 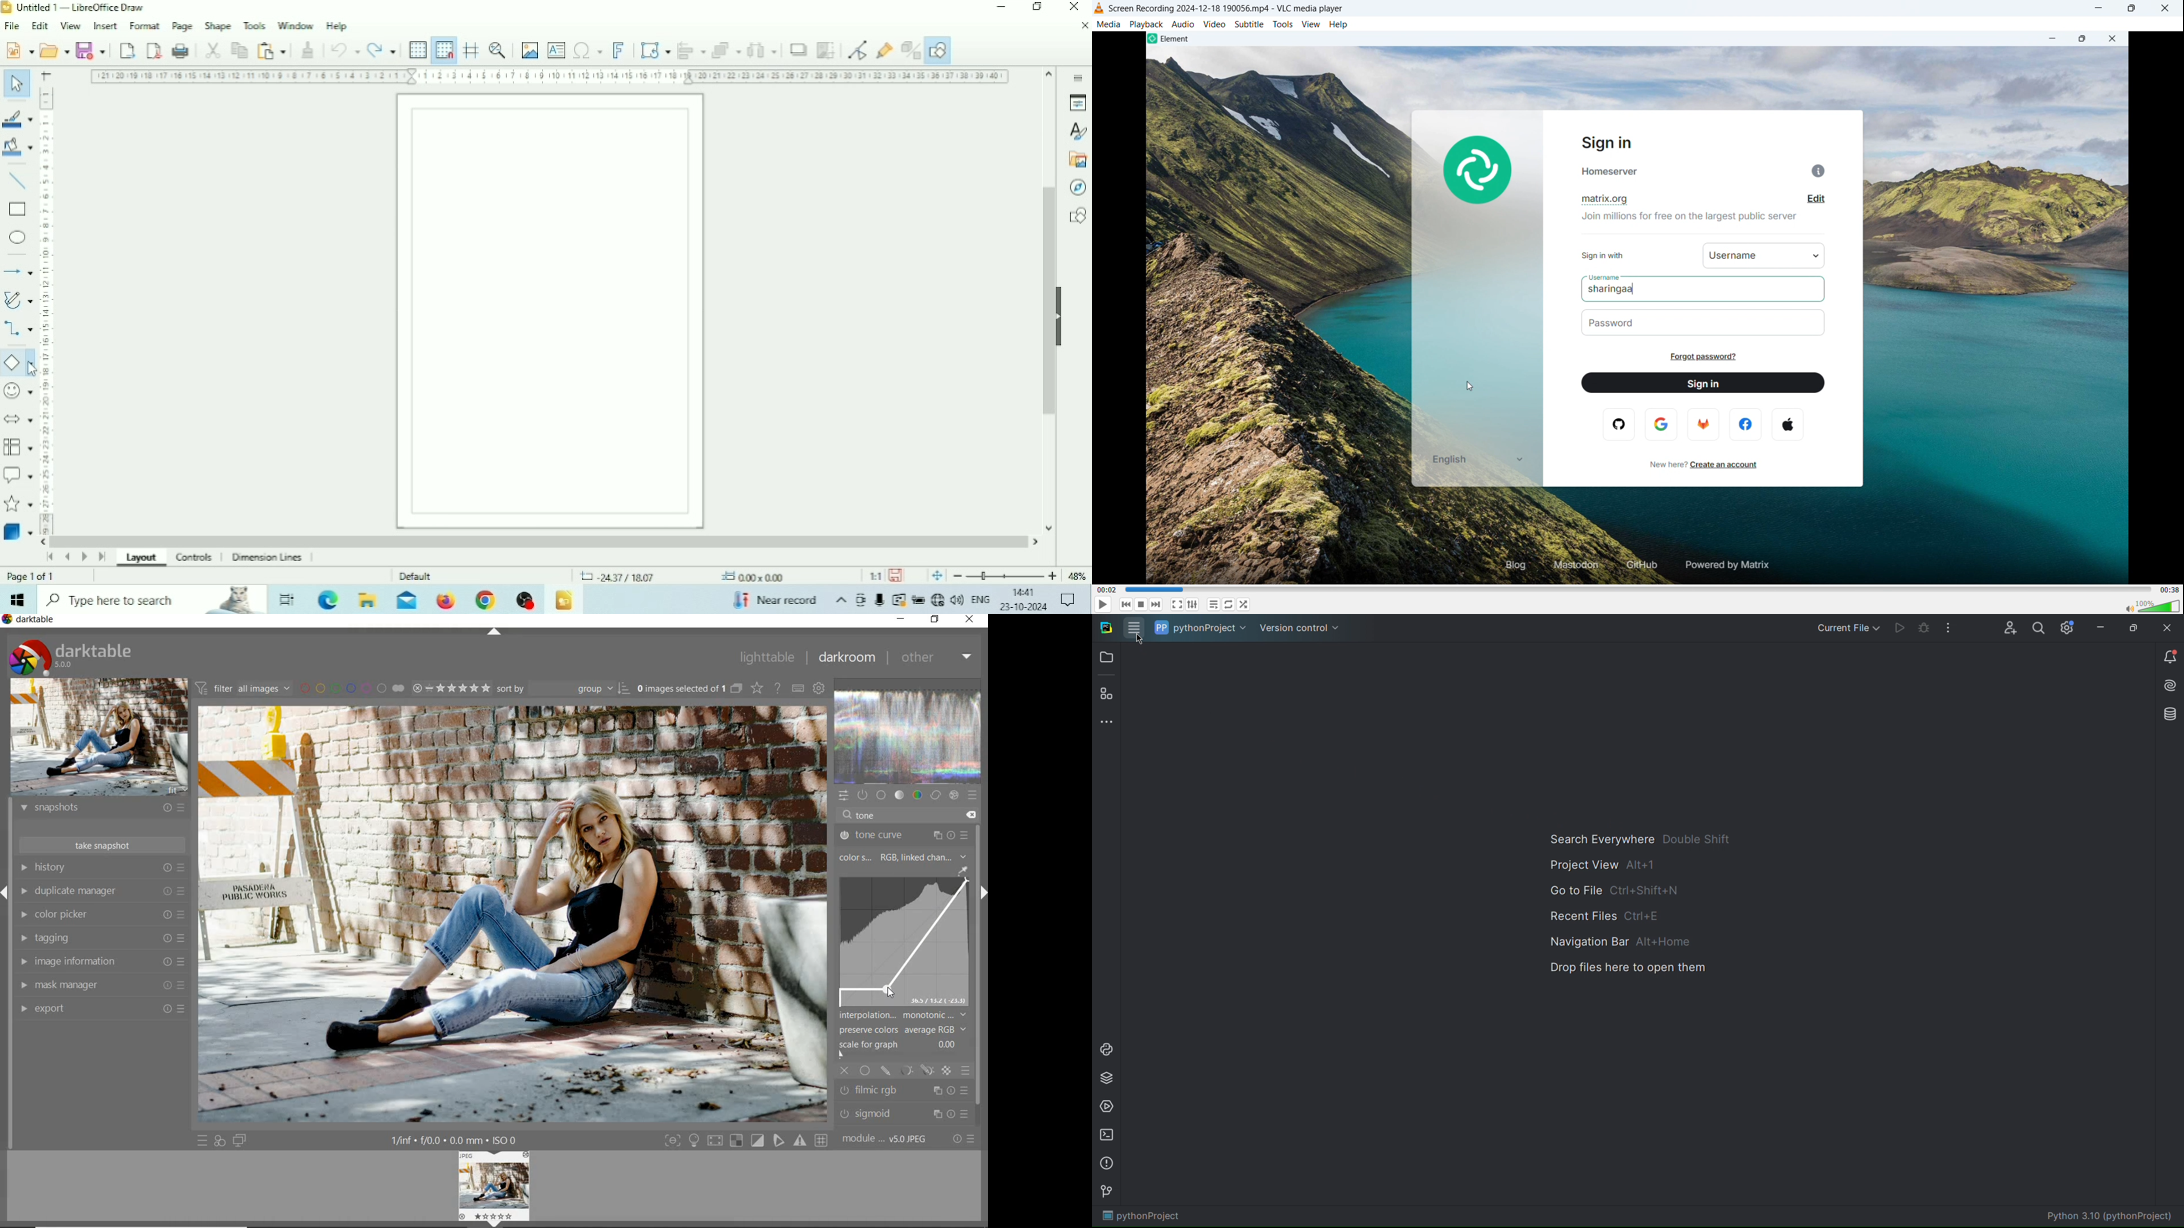 What do you see at coordinates (494, 1189) in the screenshot?
I see `image preview` at bounding box center [494, 1189].